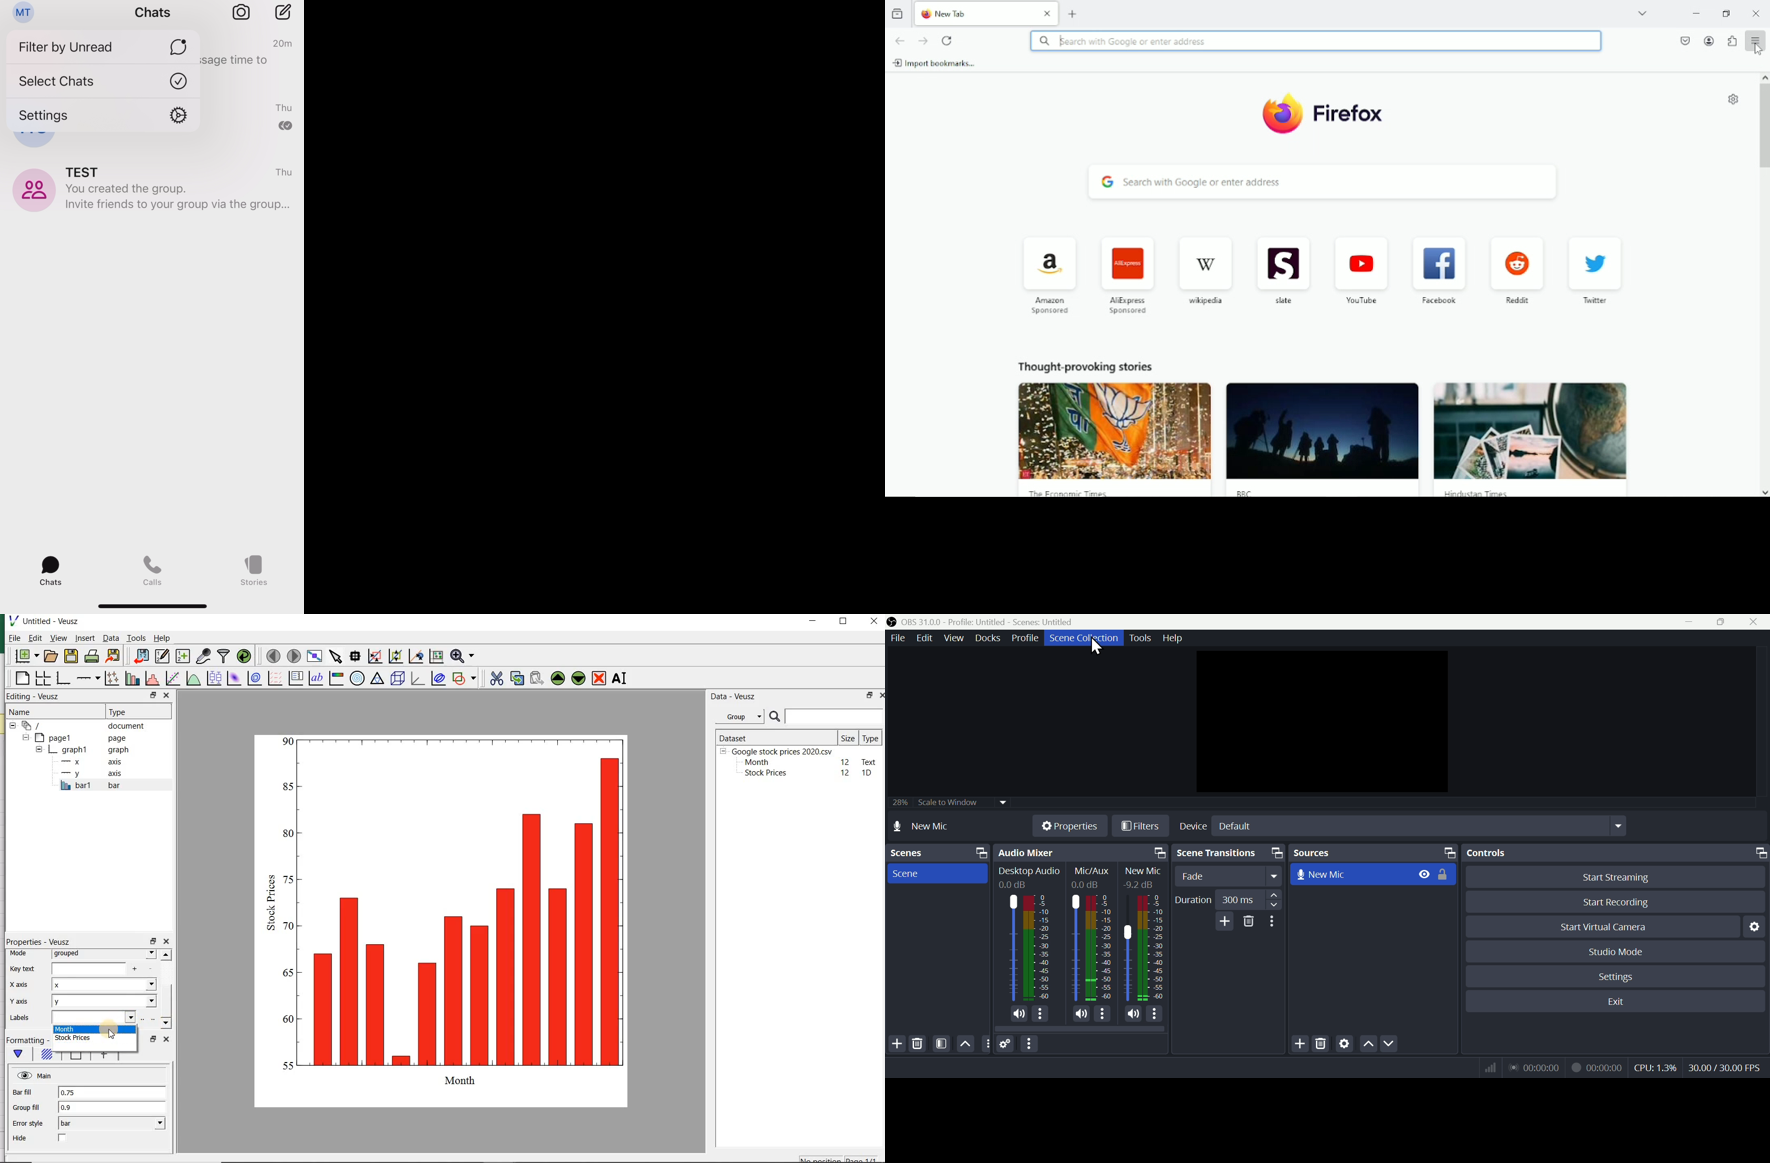 This screenshot has width=1792, height=1176. What do you see at coordinates (113, 657) in the screenshot?
I see `export to graphics format` at bounding box center [113, 657].